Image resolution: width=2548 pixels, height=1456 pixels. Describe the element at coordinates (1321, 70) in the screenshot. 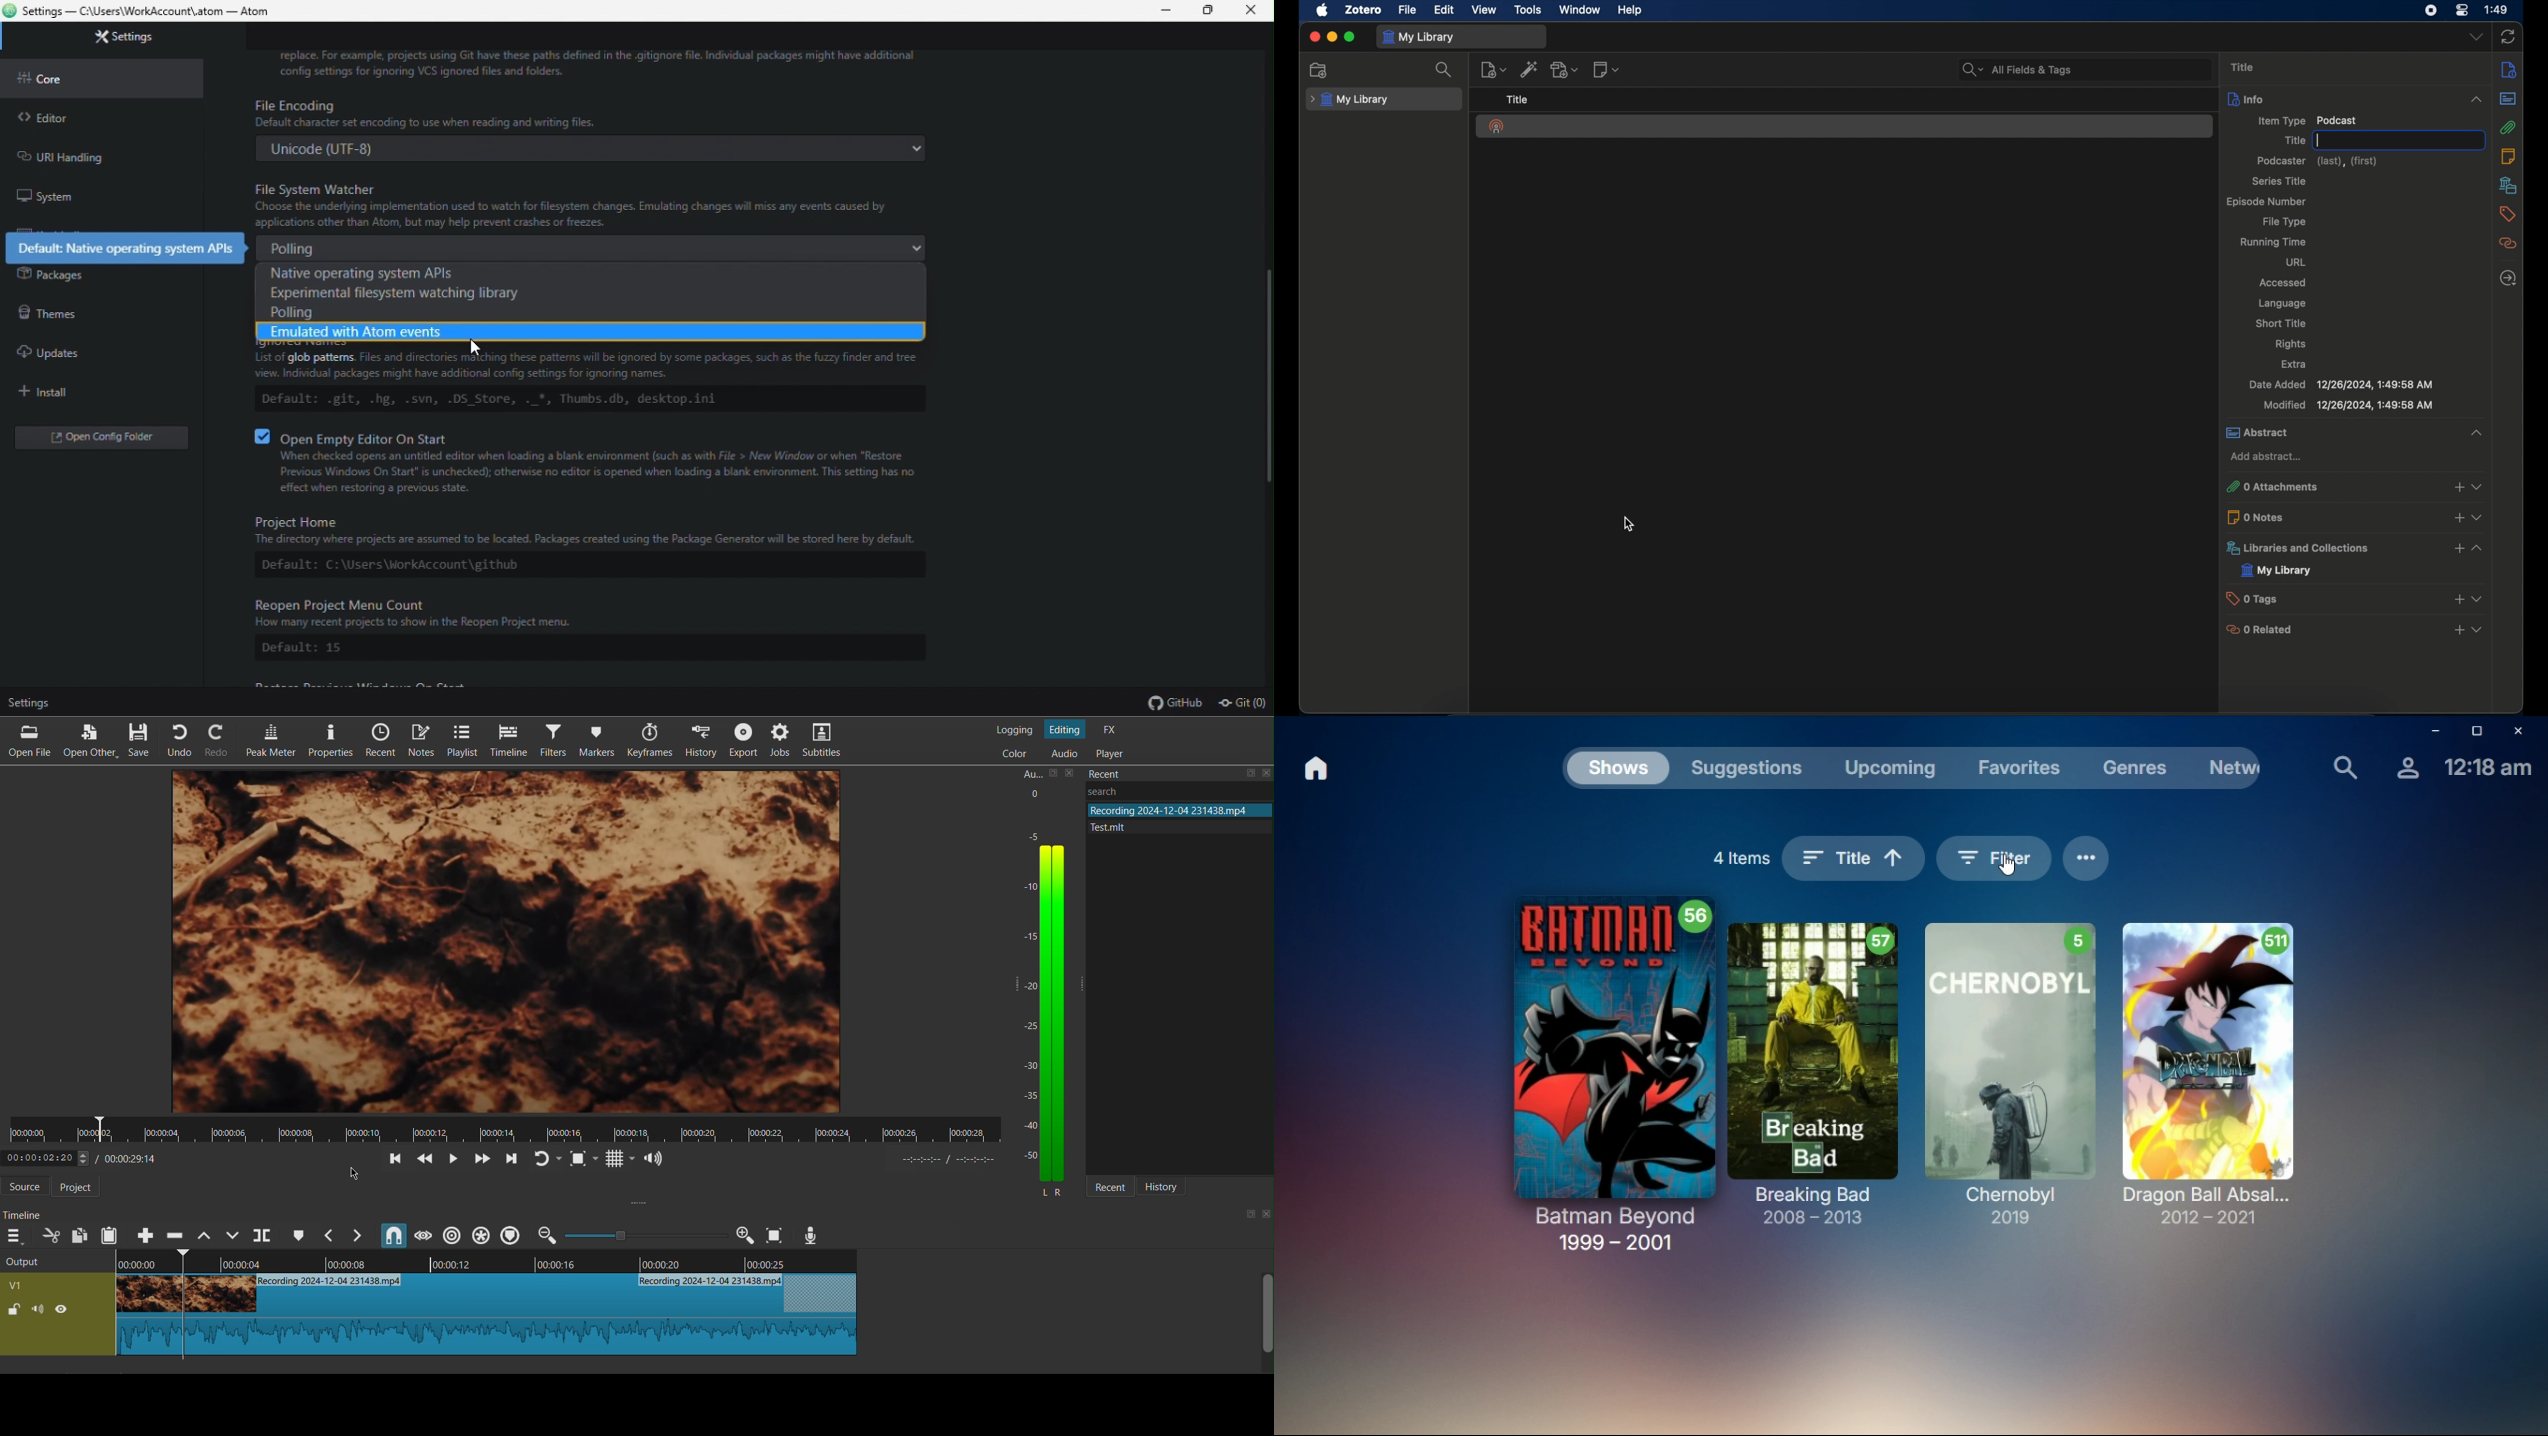

I see `new collection` at that location.